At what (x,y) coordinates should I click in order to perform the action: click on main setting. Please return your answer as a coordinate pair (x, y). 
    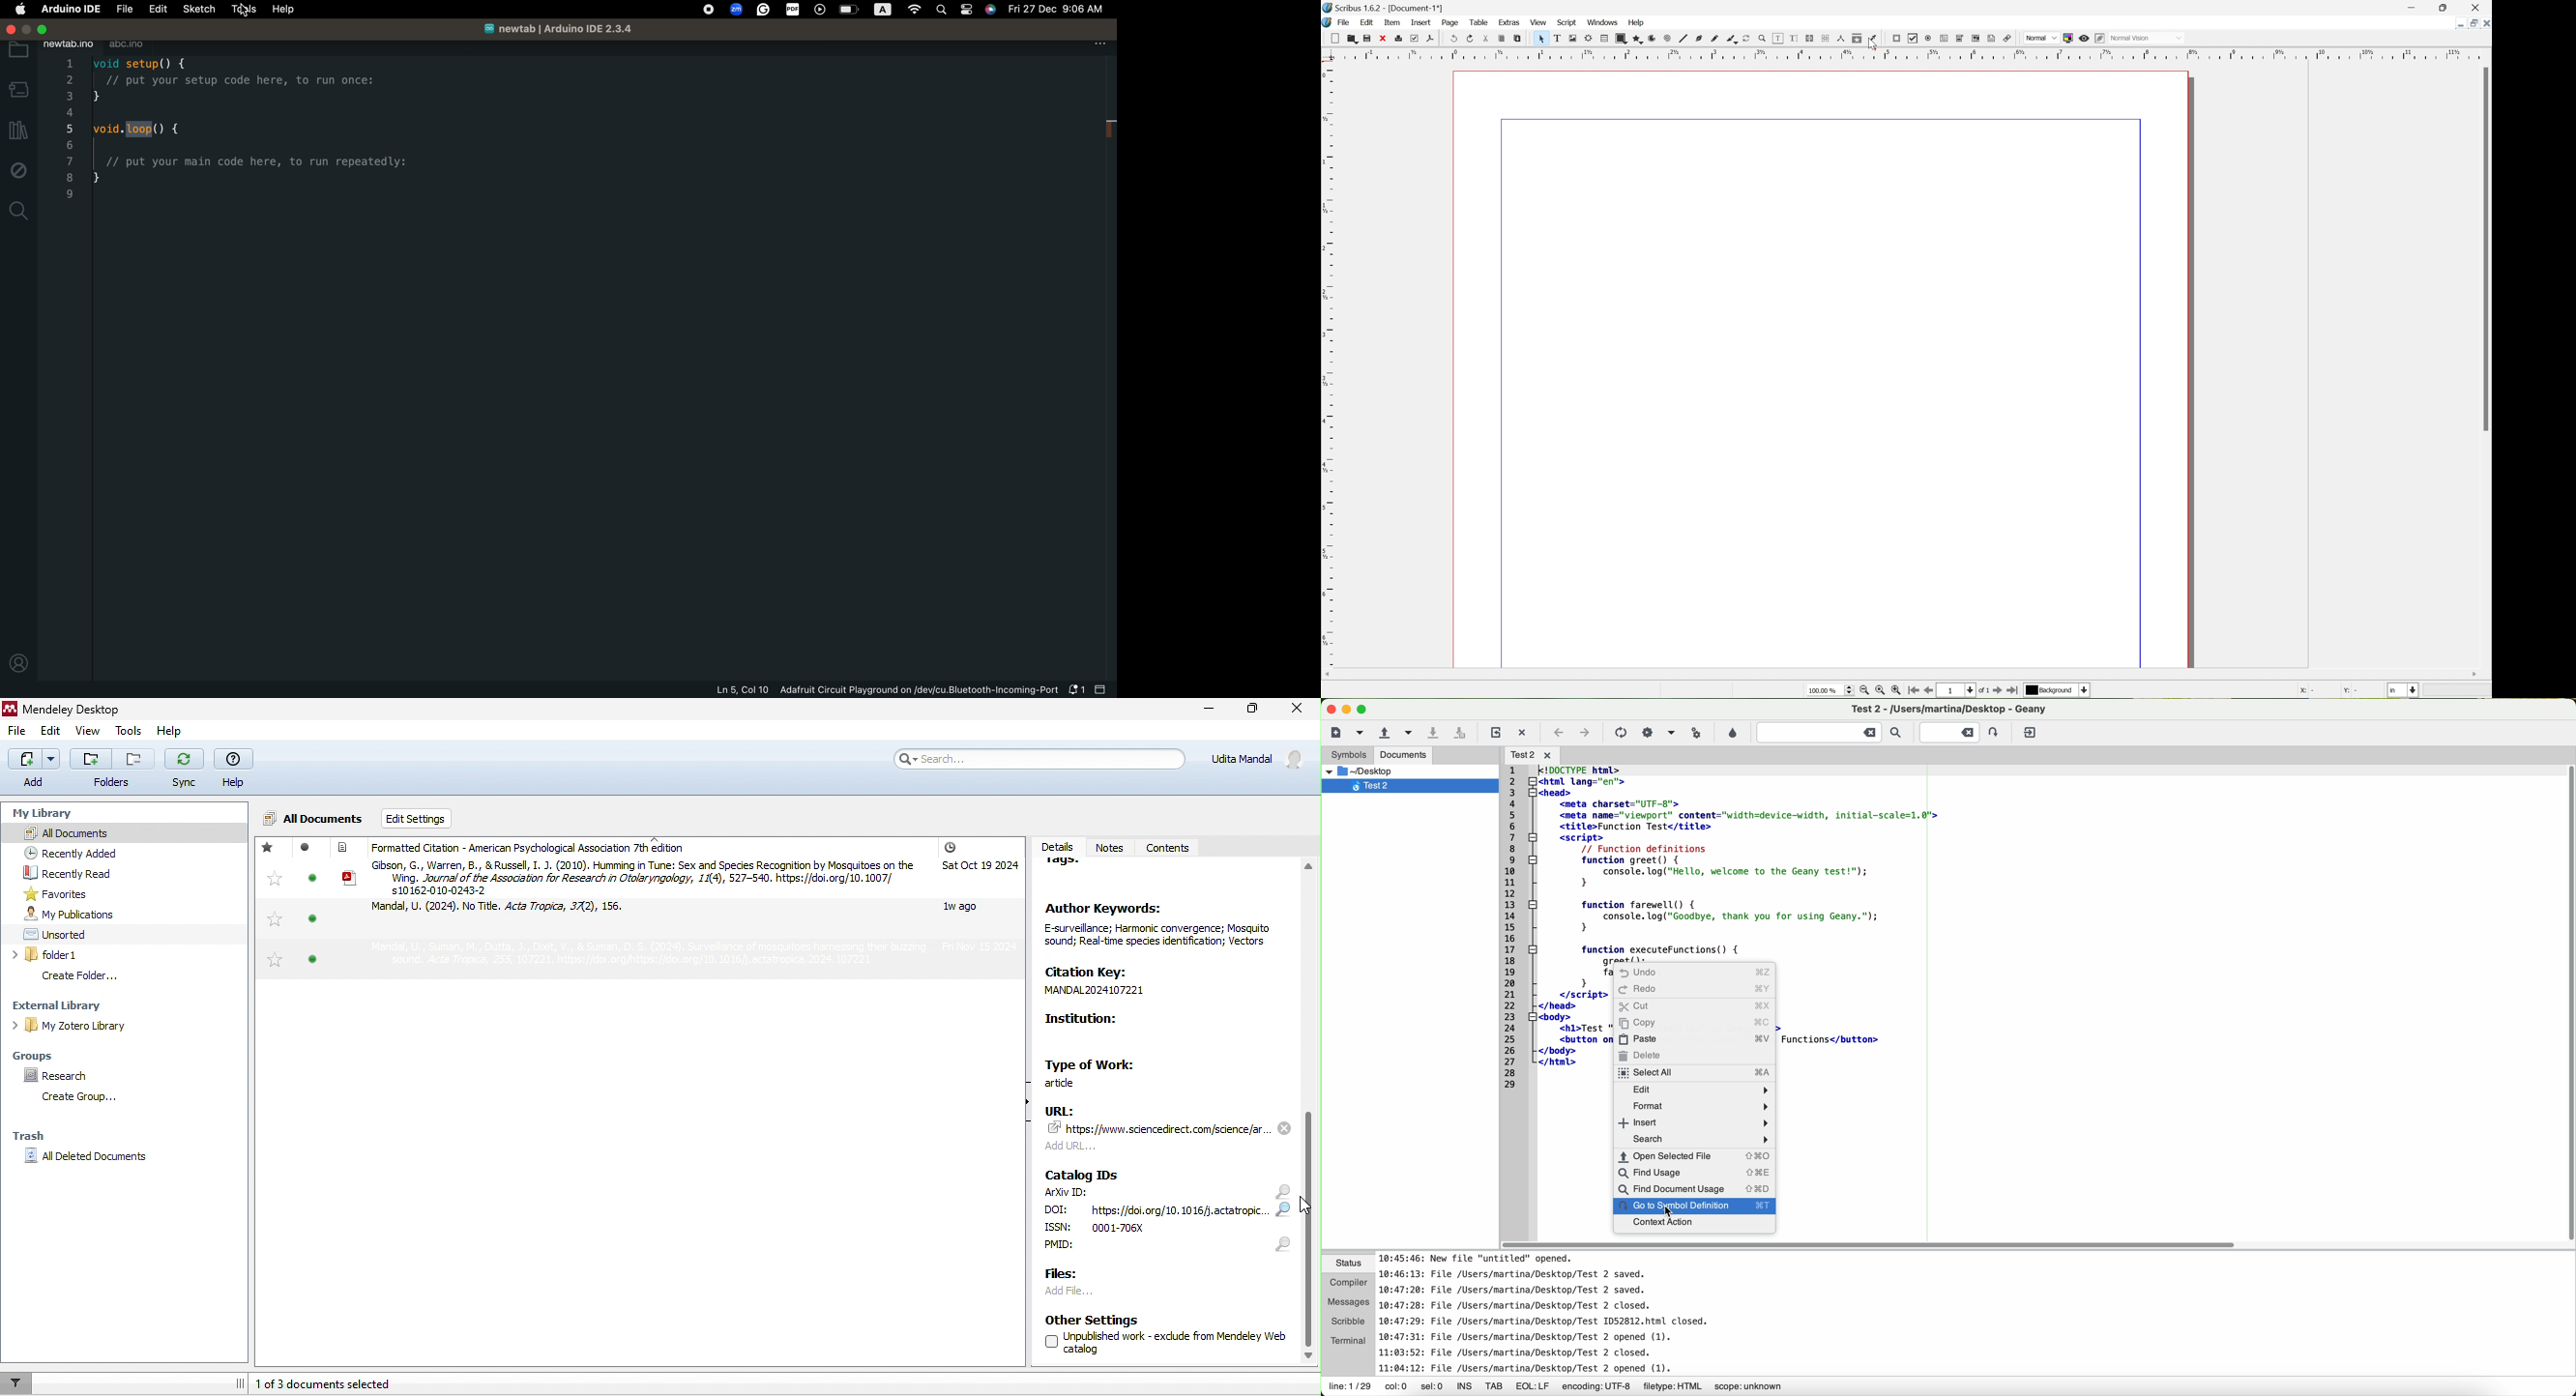
    Looking at the image, I should click on (18, 9).